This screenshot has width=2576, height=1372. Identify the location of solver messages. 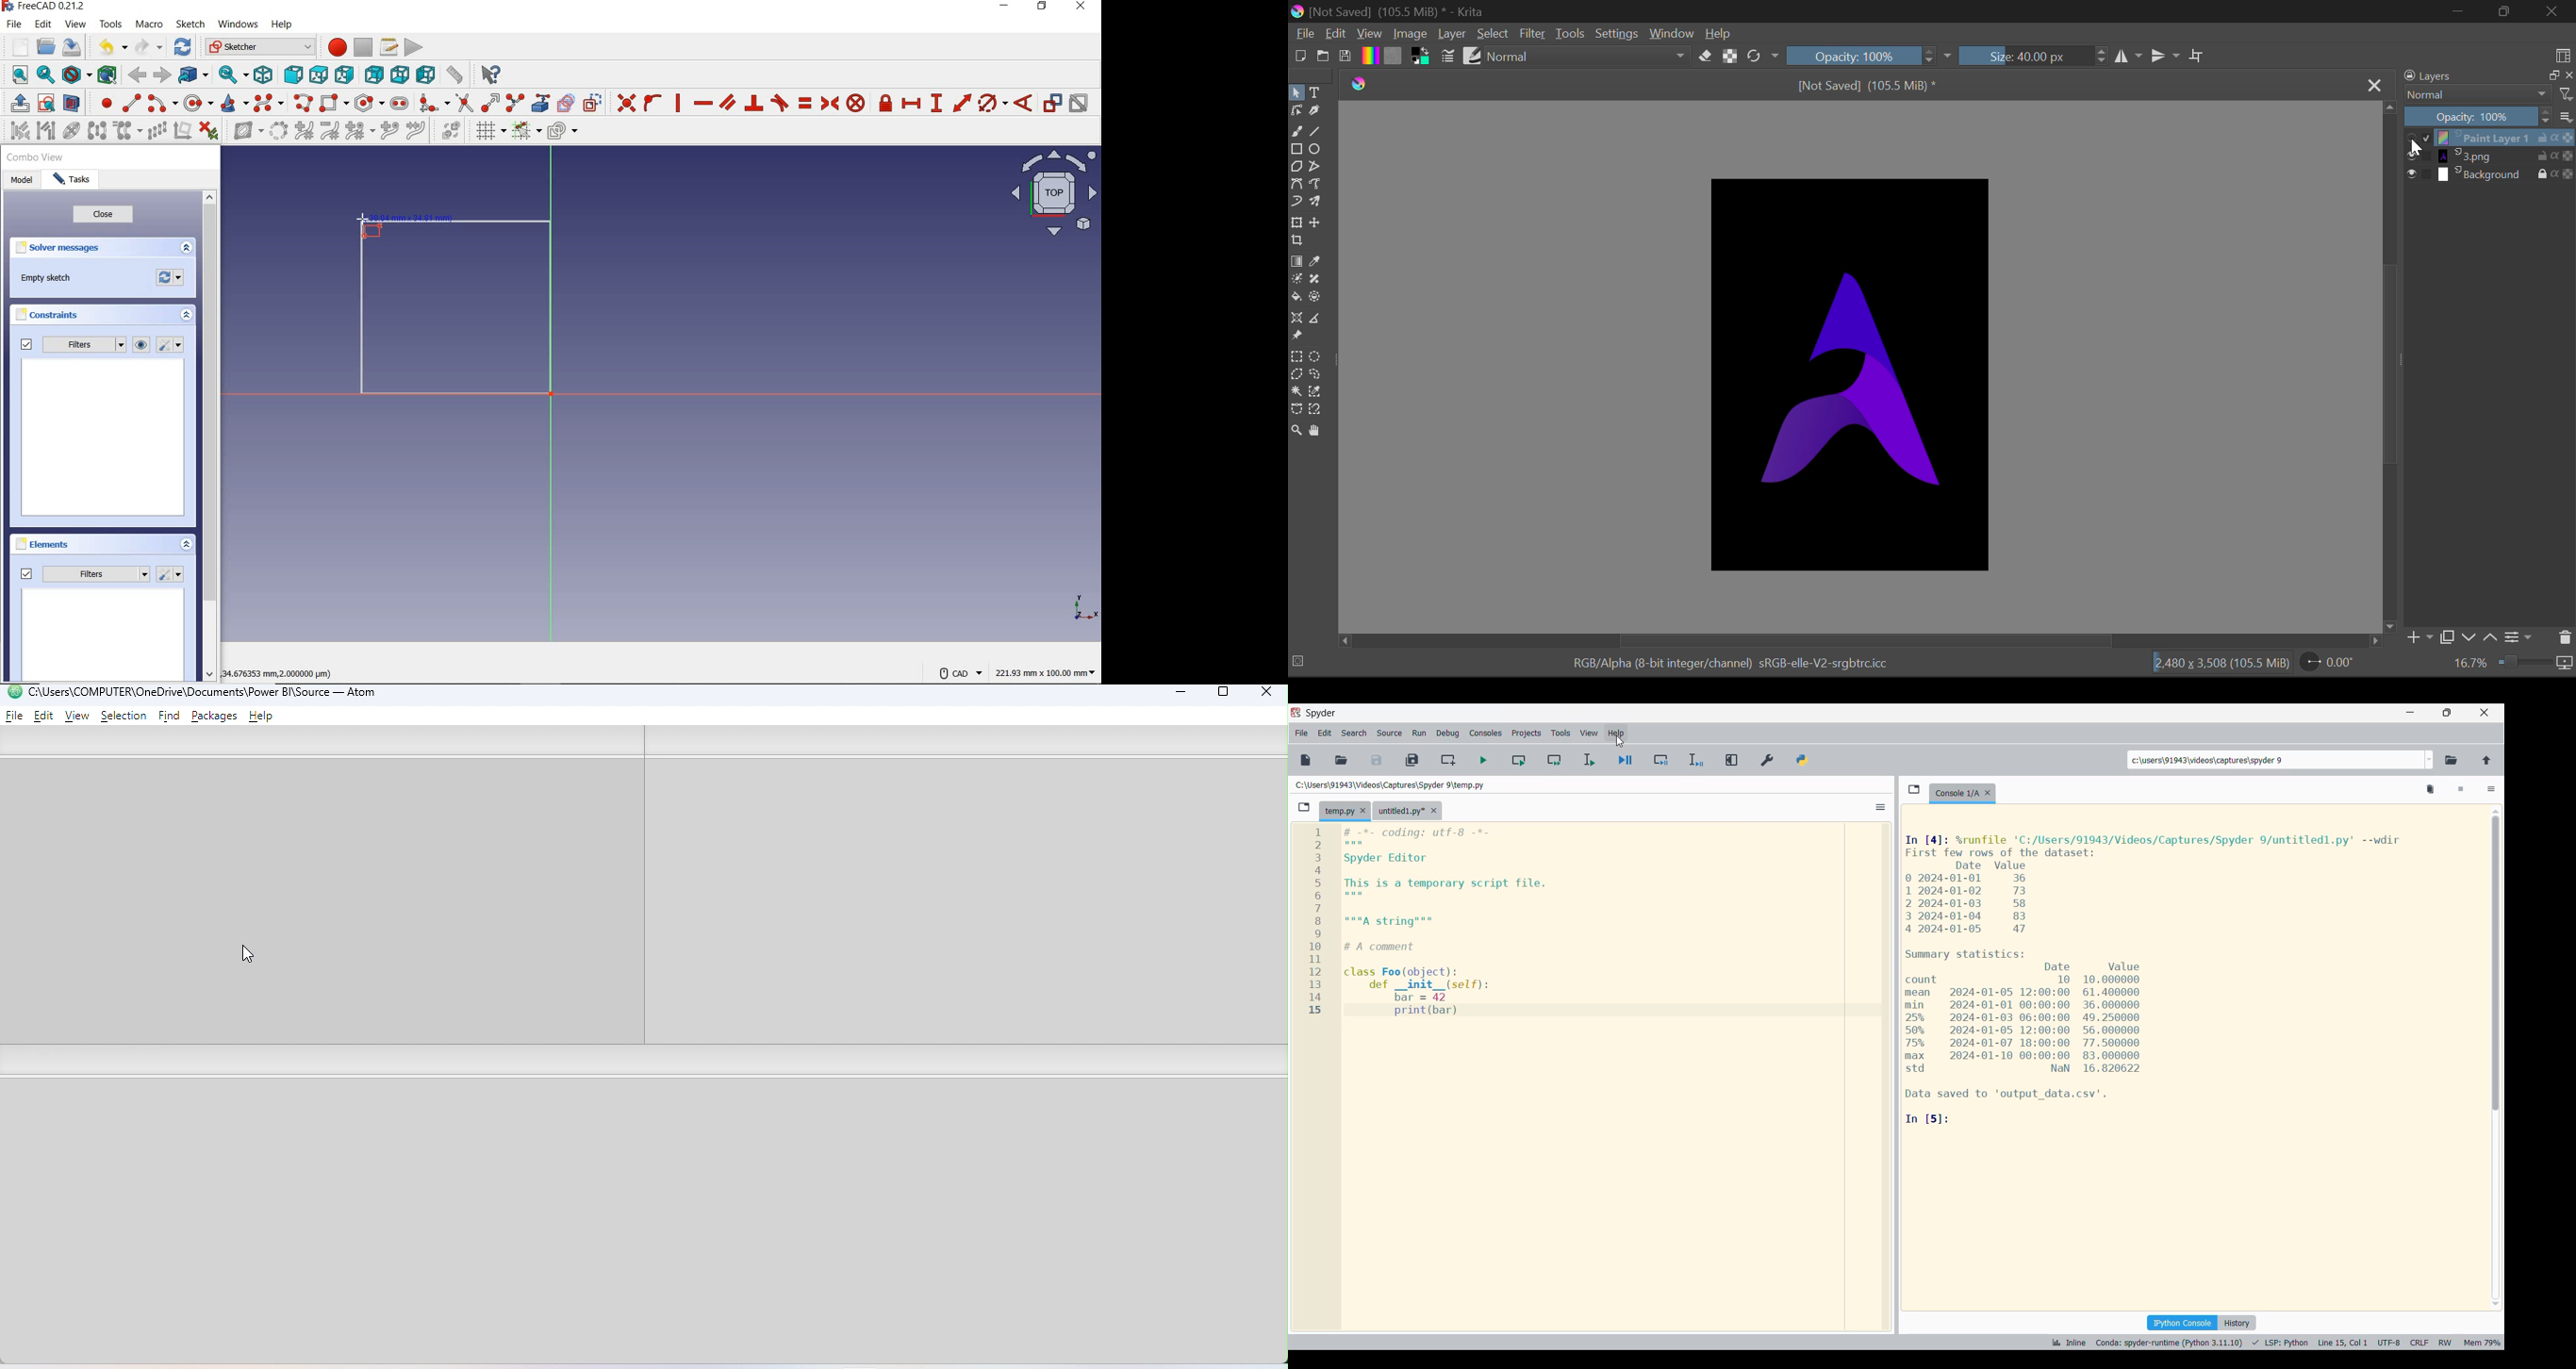
(60, 250).